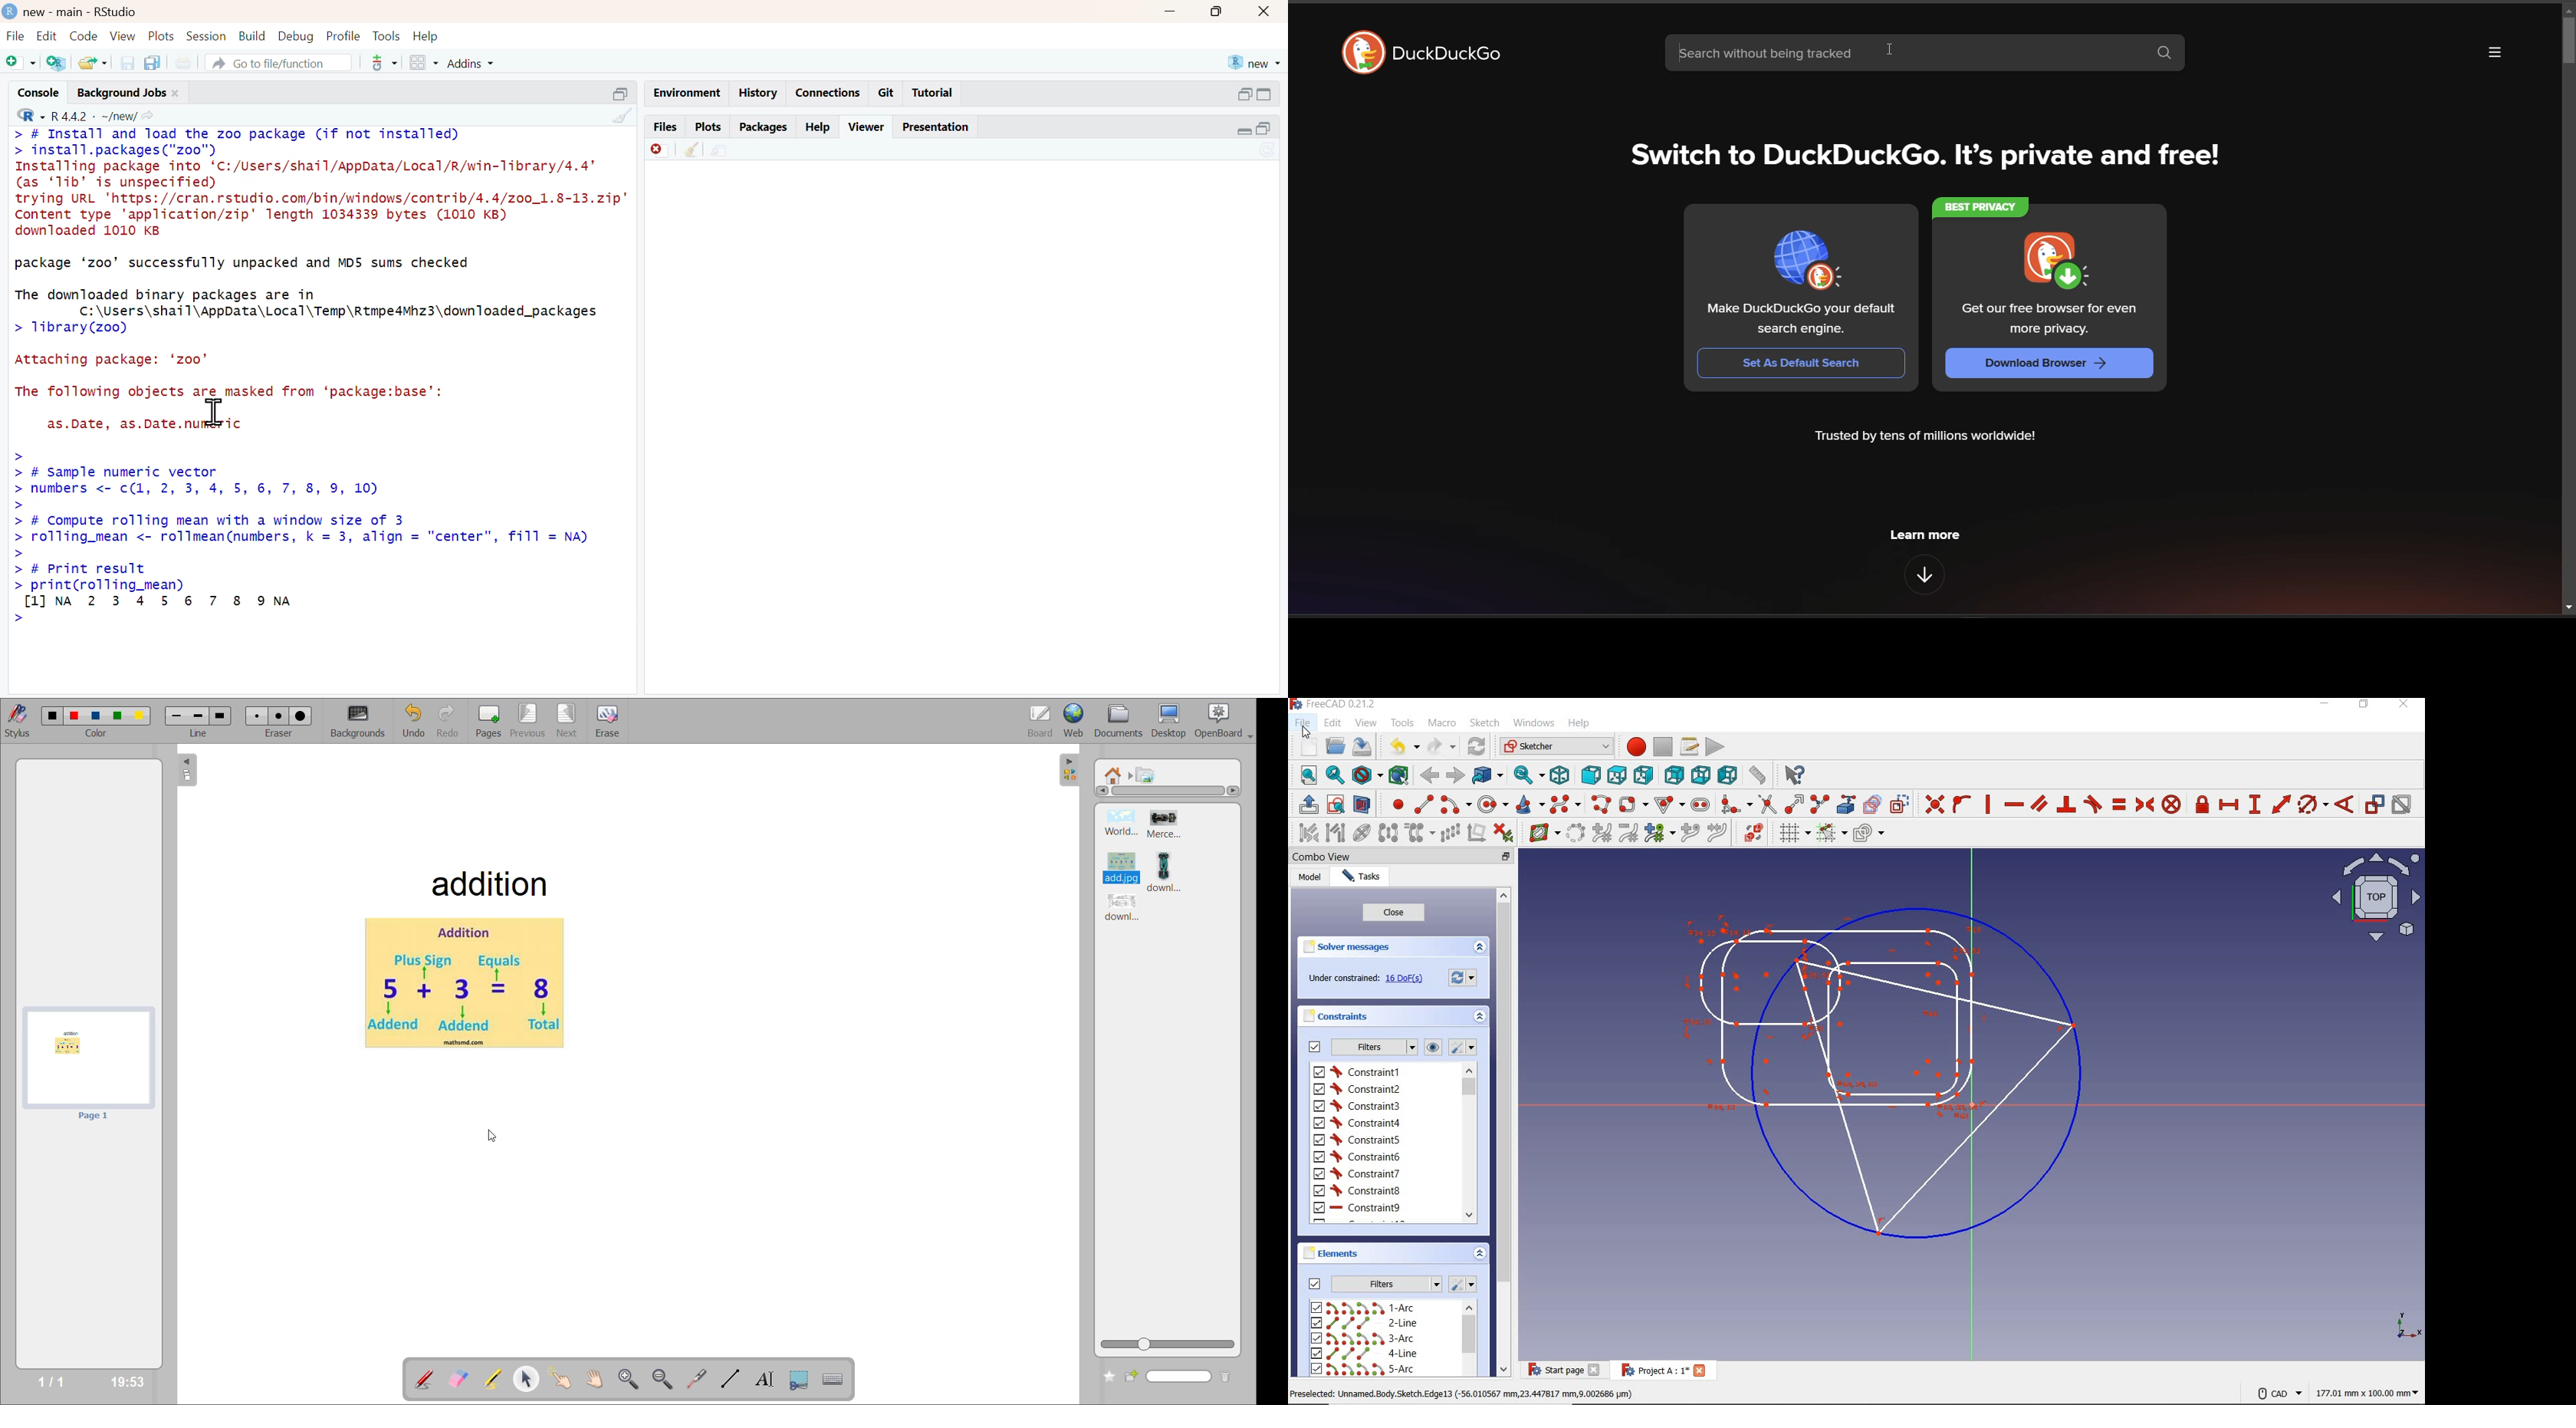 This screenshot has width=2576, height=1428. Describe the element at coordinates (1371, 1282) in the screenshot. I see `filters` at that location.